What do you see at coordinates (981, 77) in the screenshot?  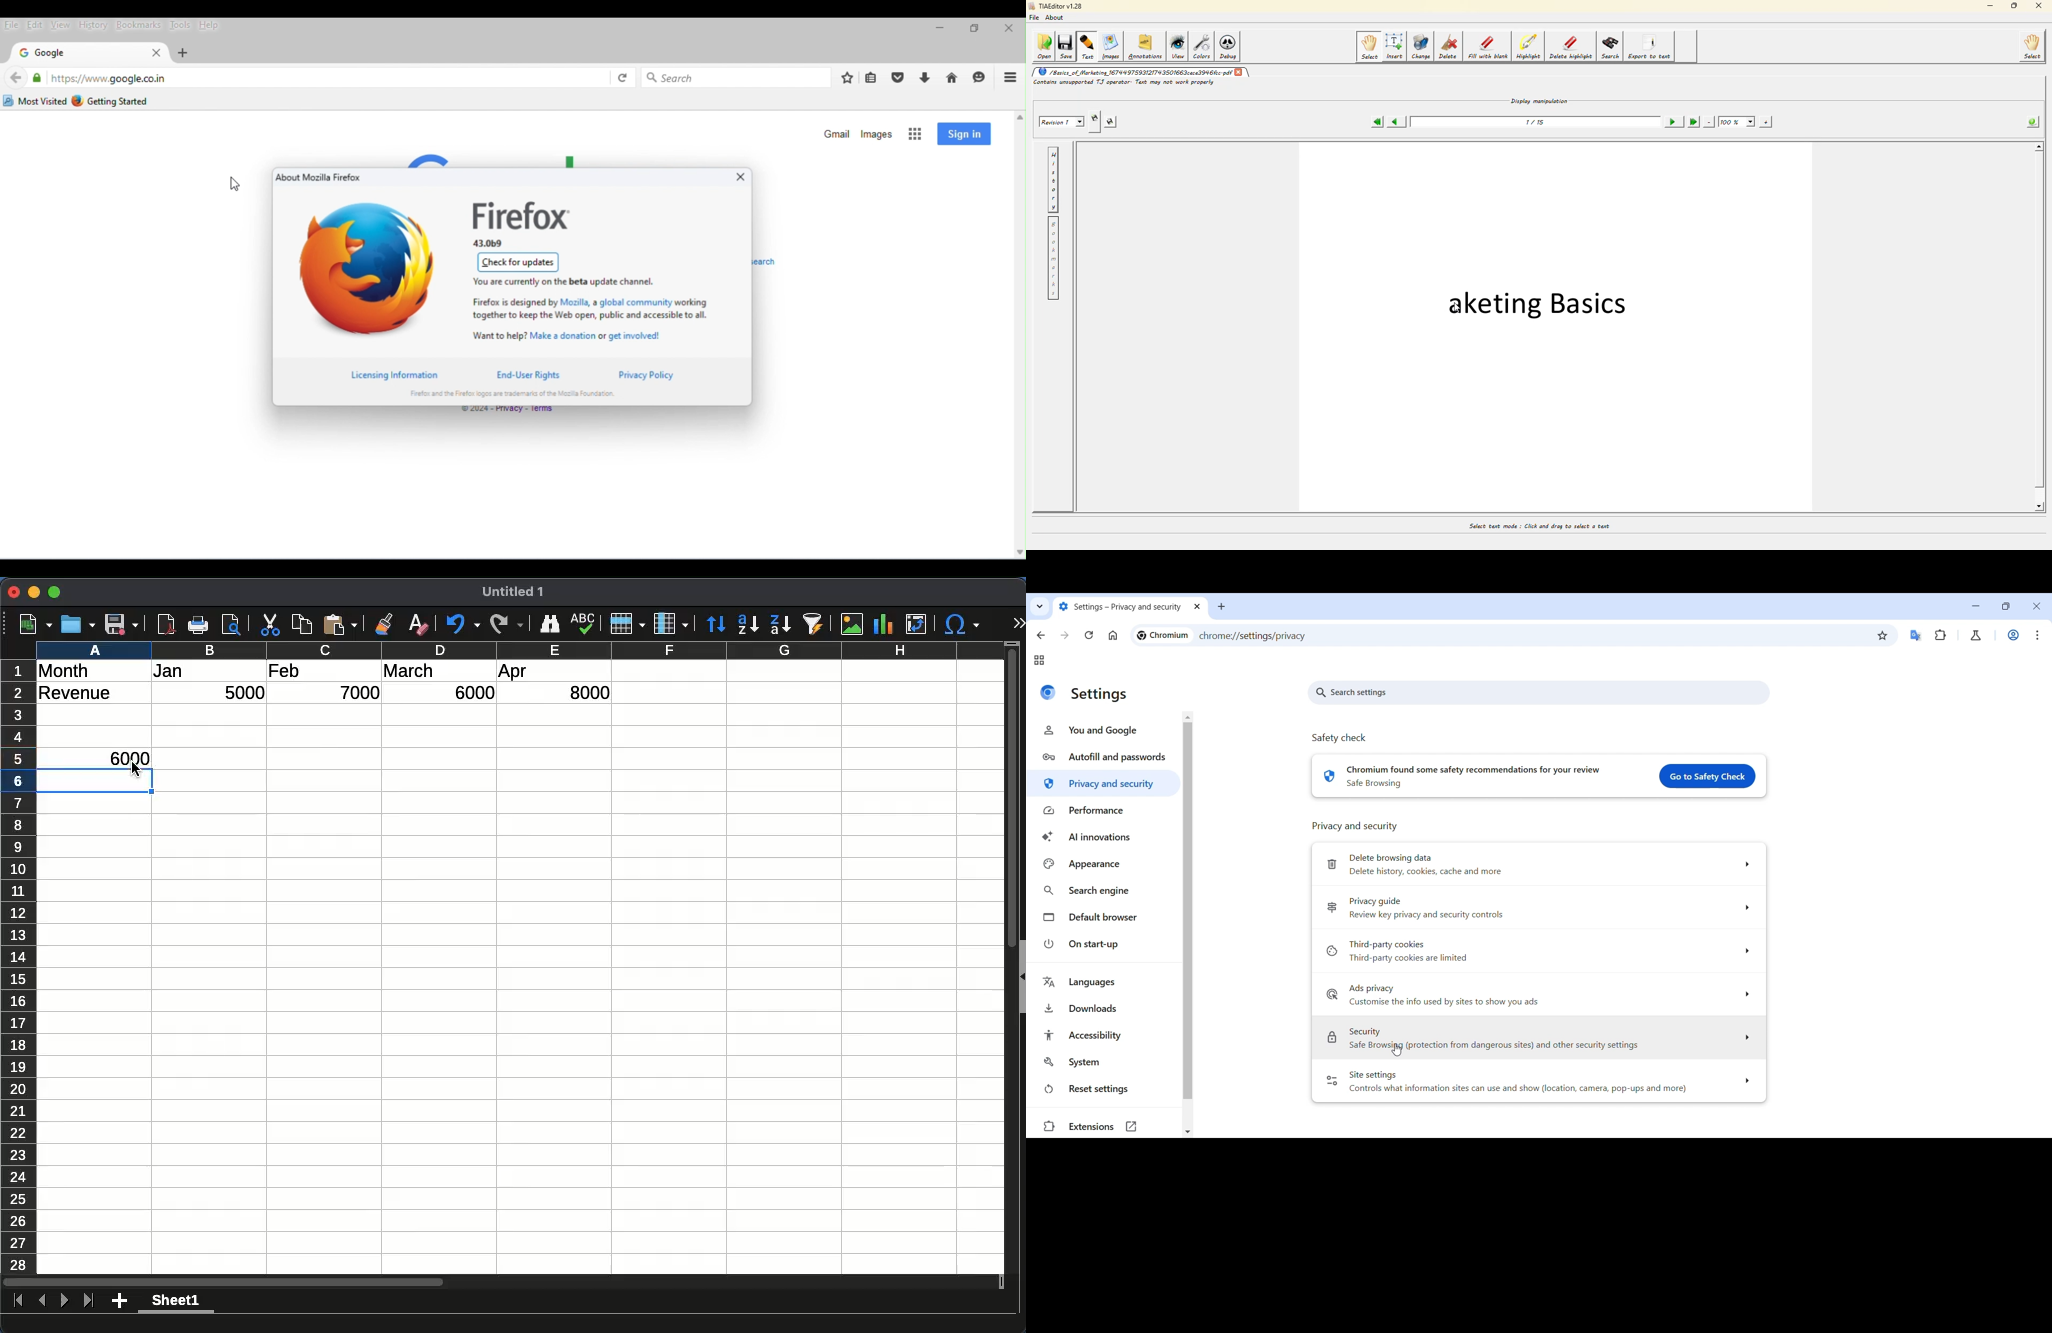 I see `start a chat` at bounding box center [981, 77].